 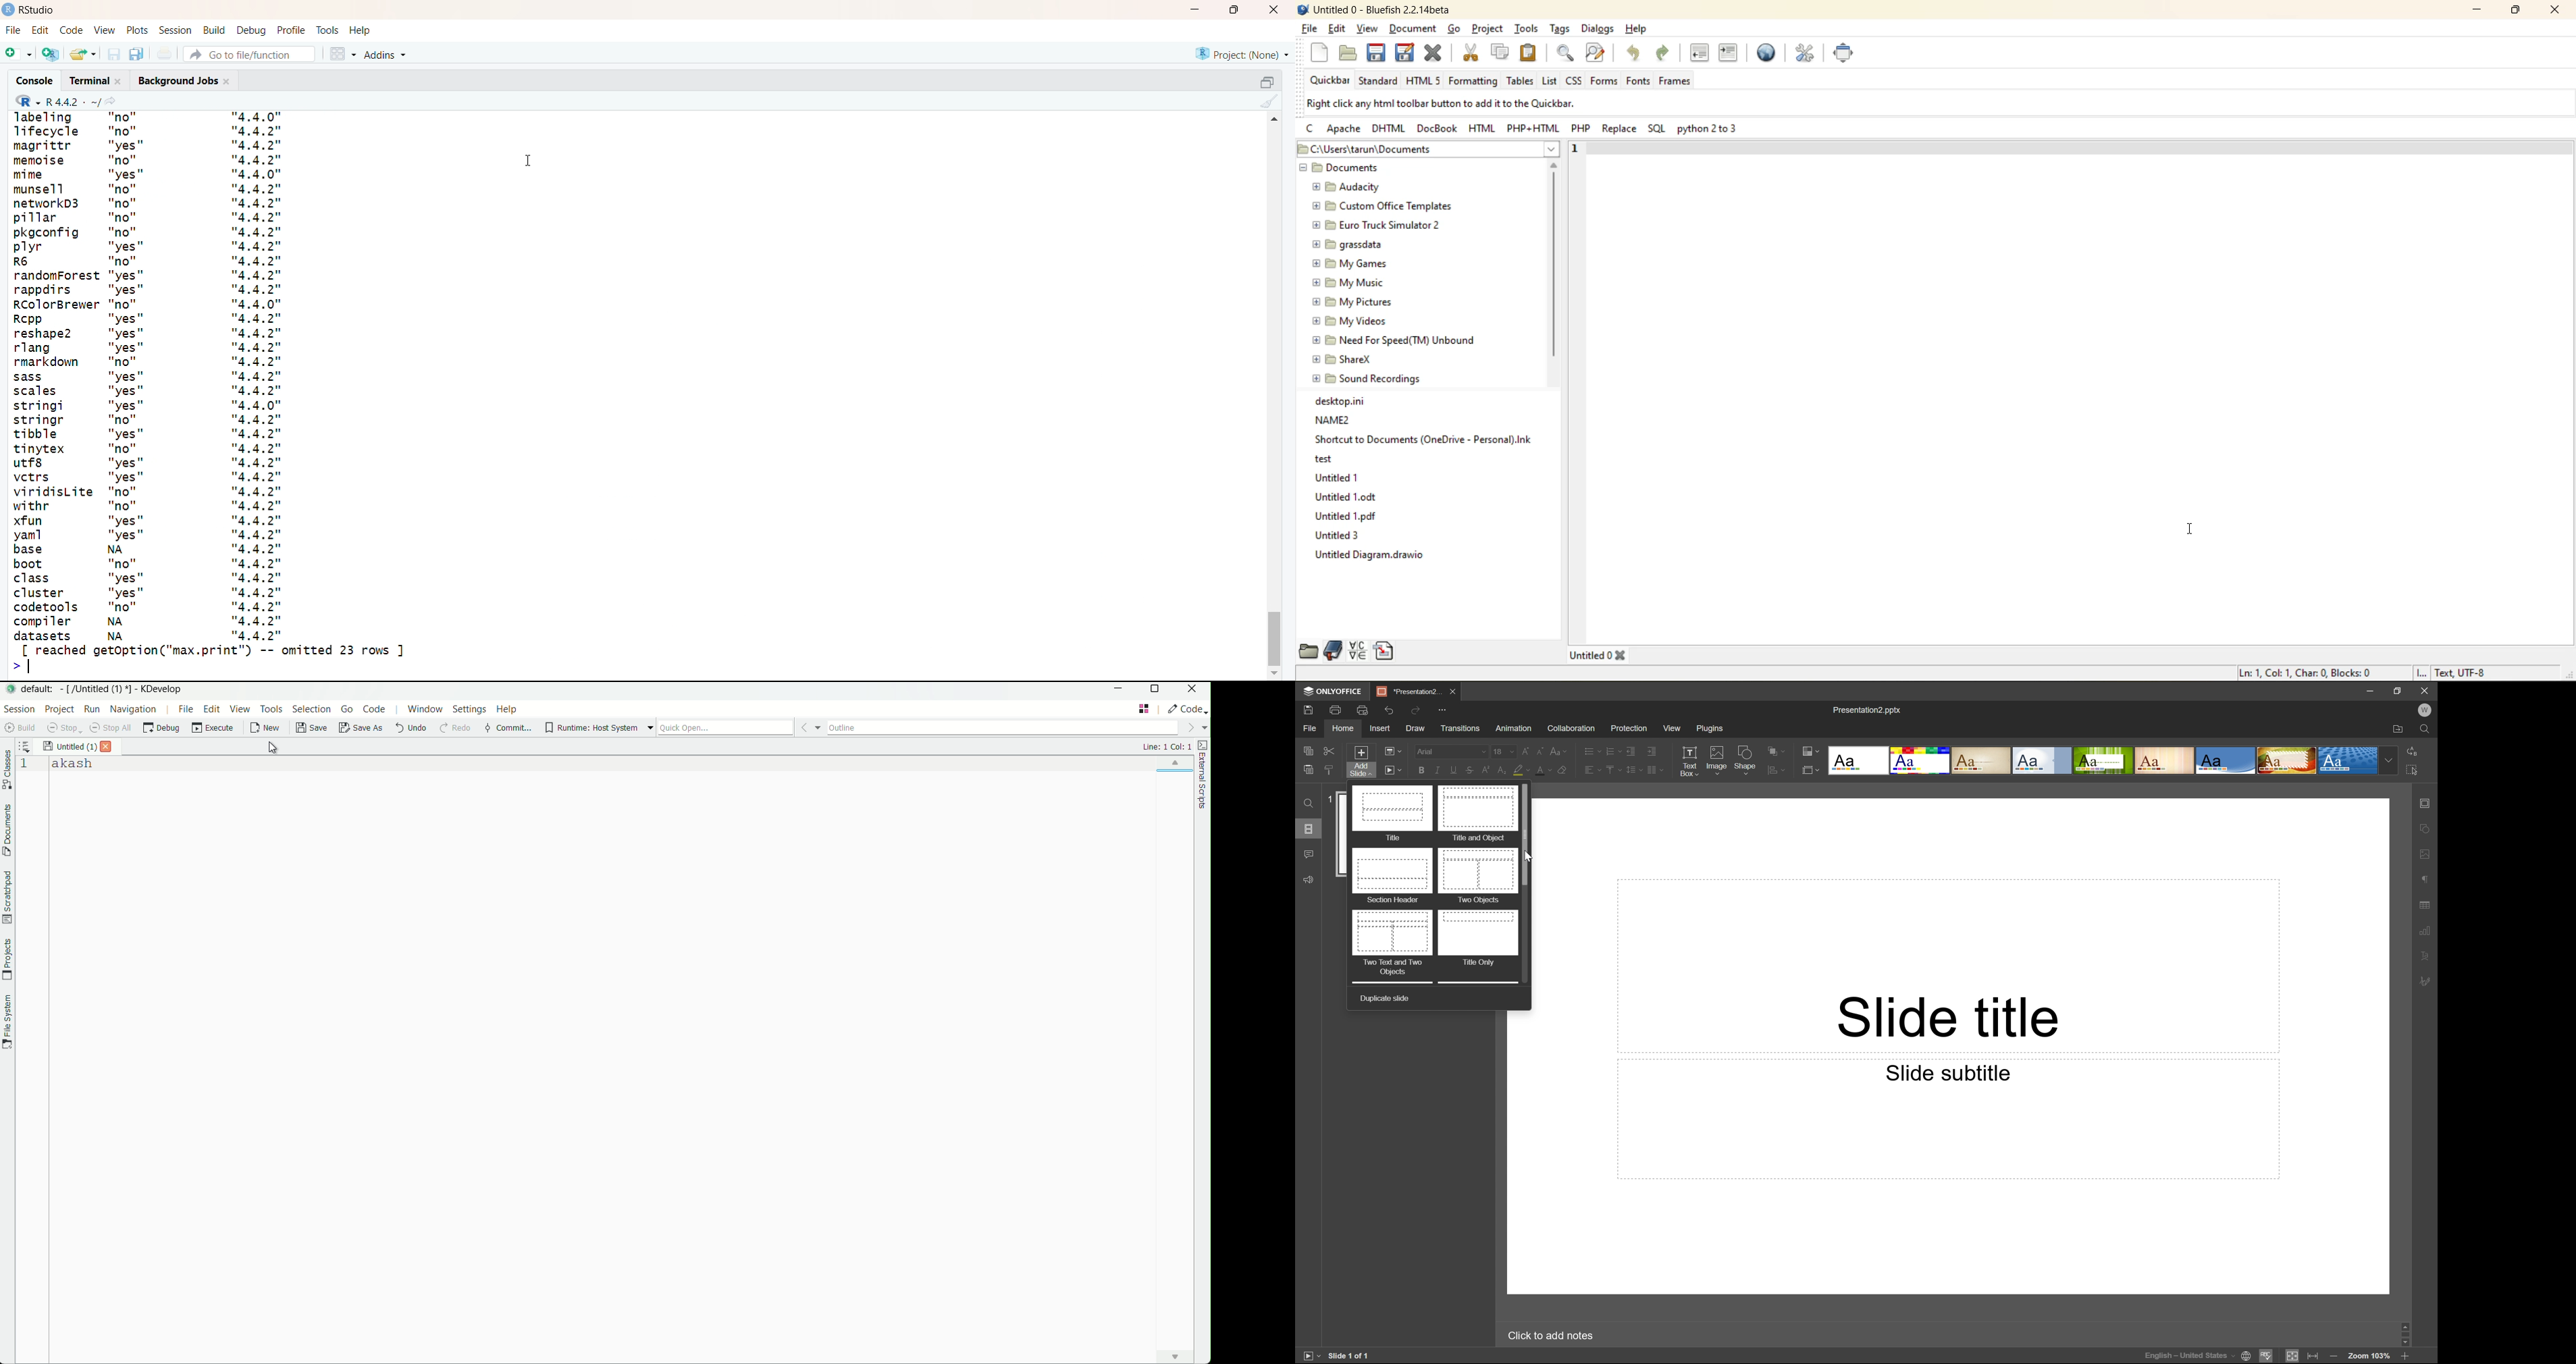 I want to click on Click to add notes, so click(x=1557, y=1335).